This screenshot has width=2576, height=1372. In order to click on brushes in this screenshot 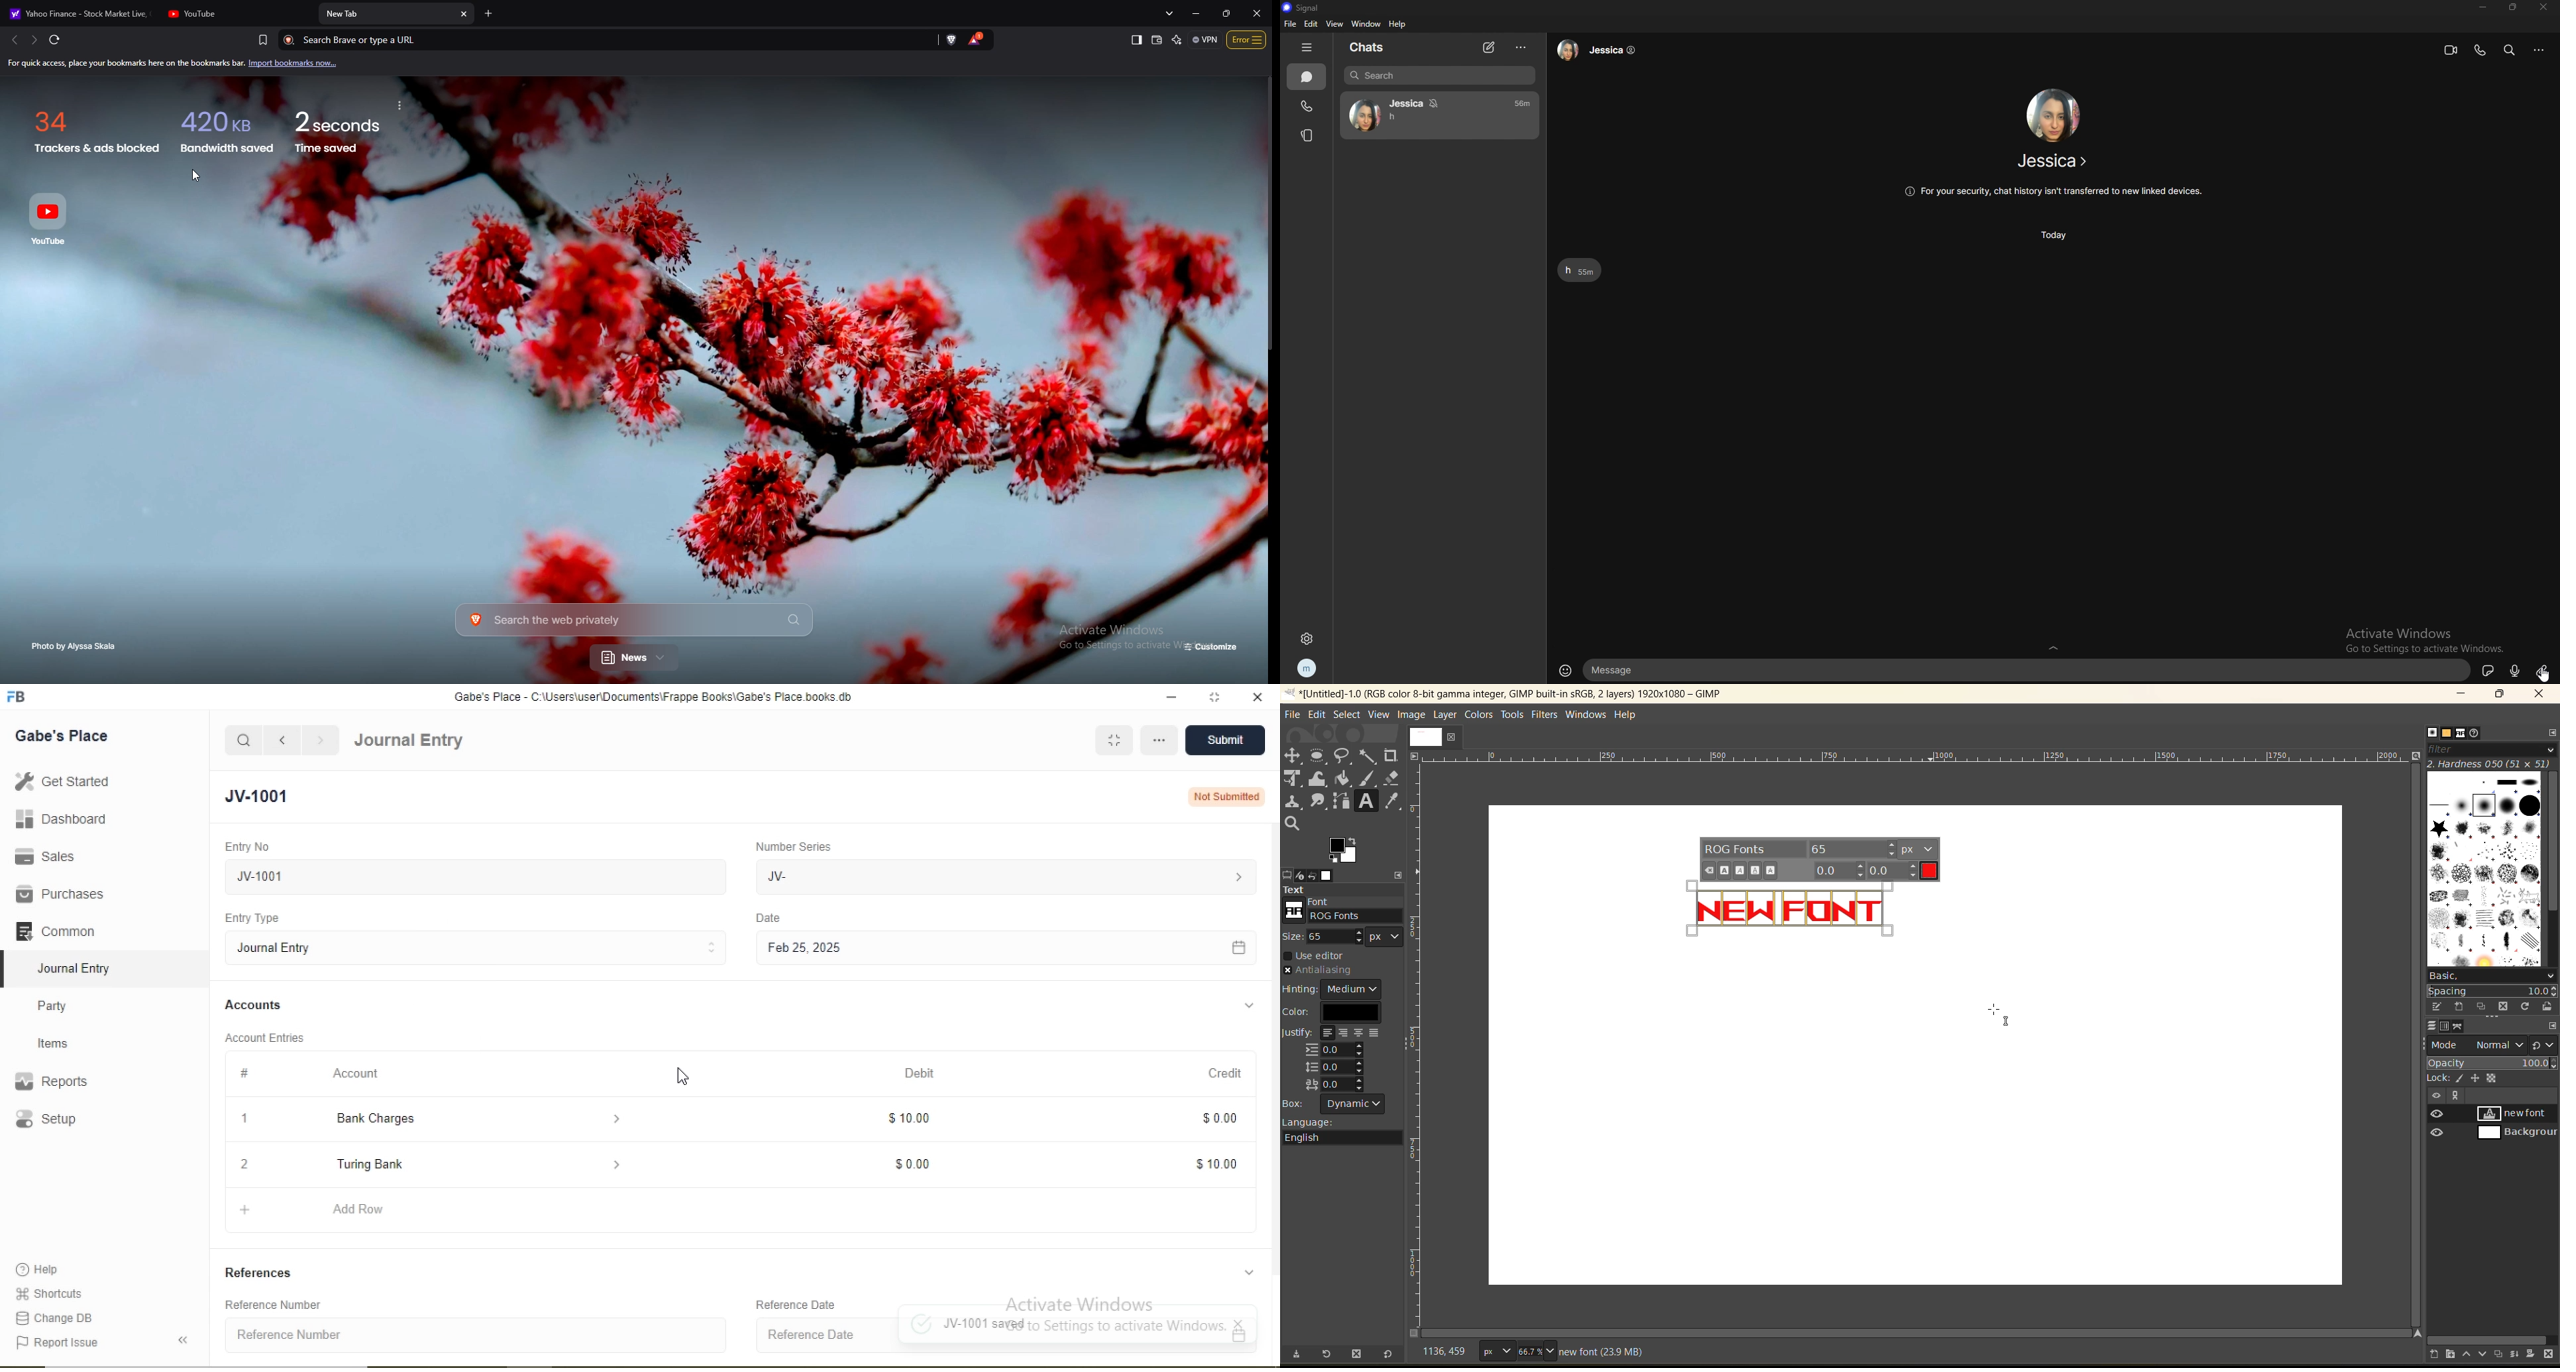, I will do `click(2432, 732)`.